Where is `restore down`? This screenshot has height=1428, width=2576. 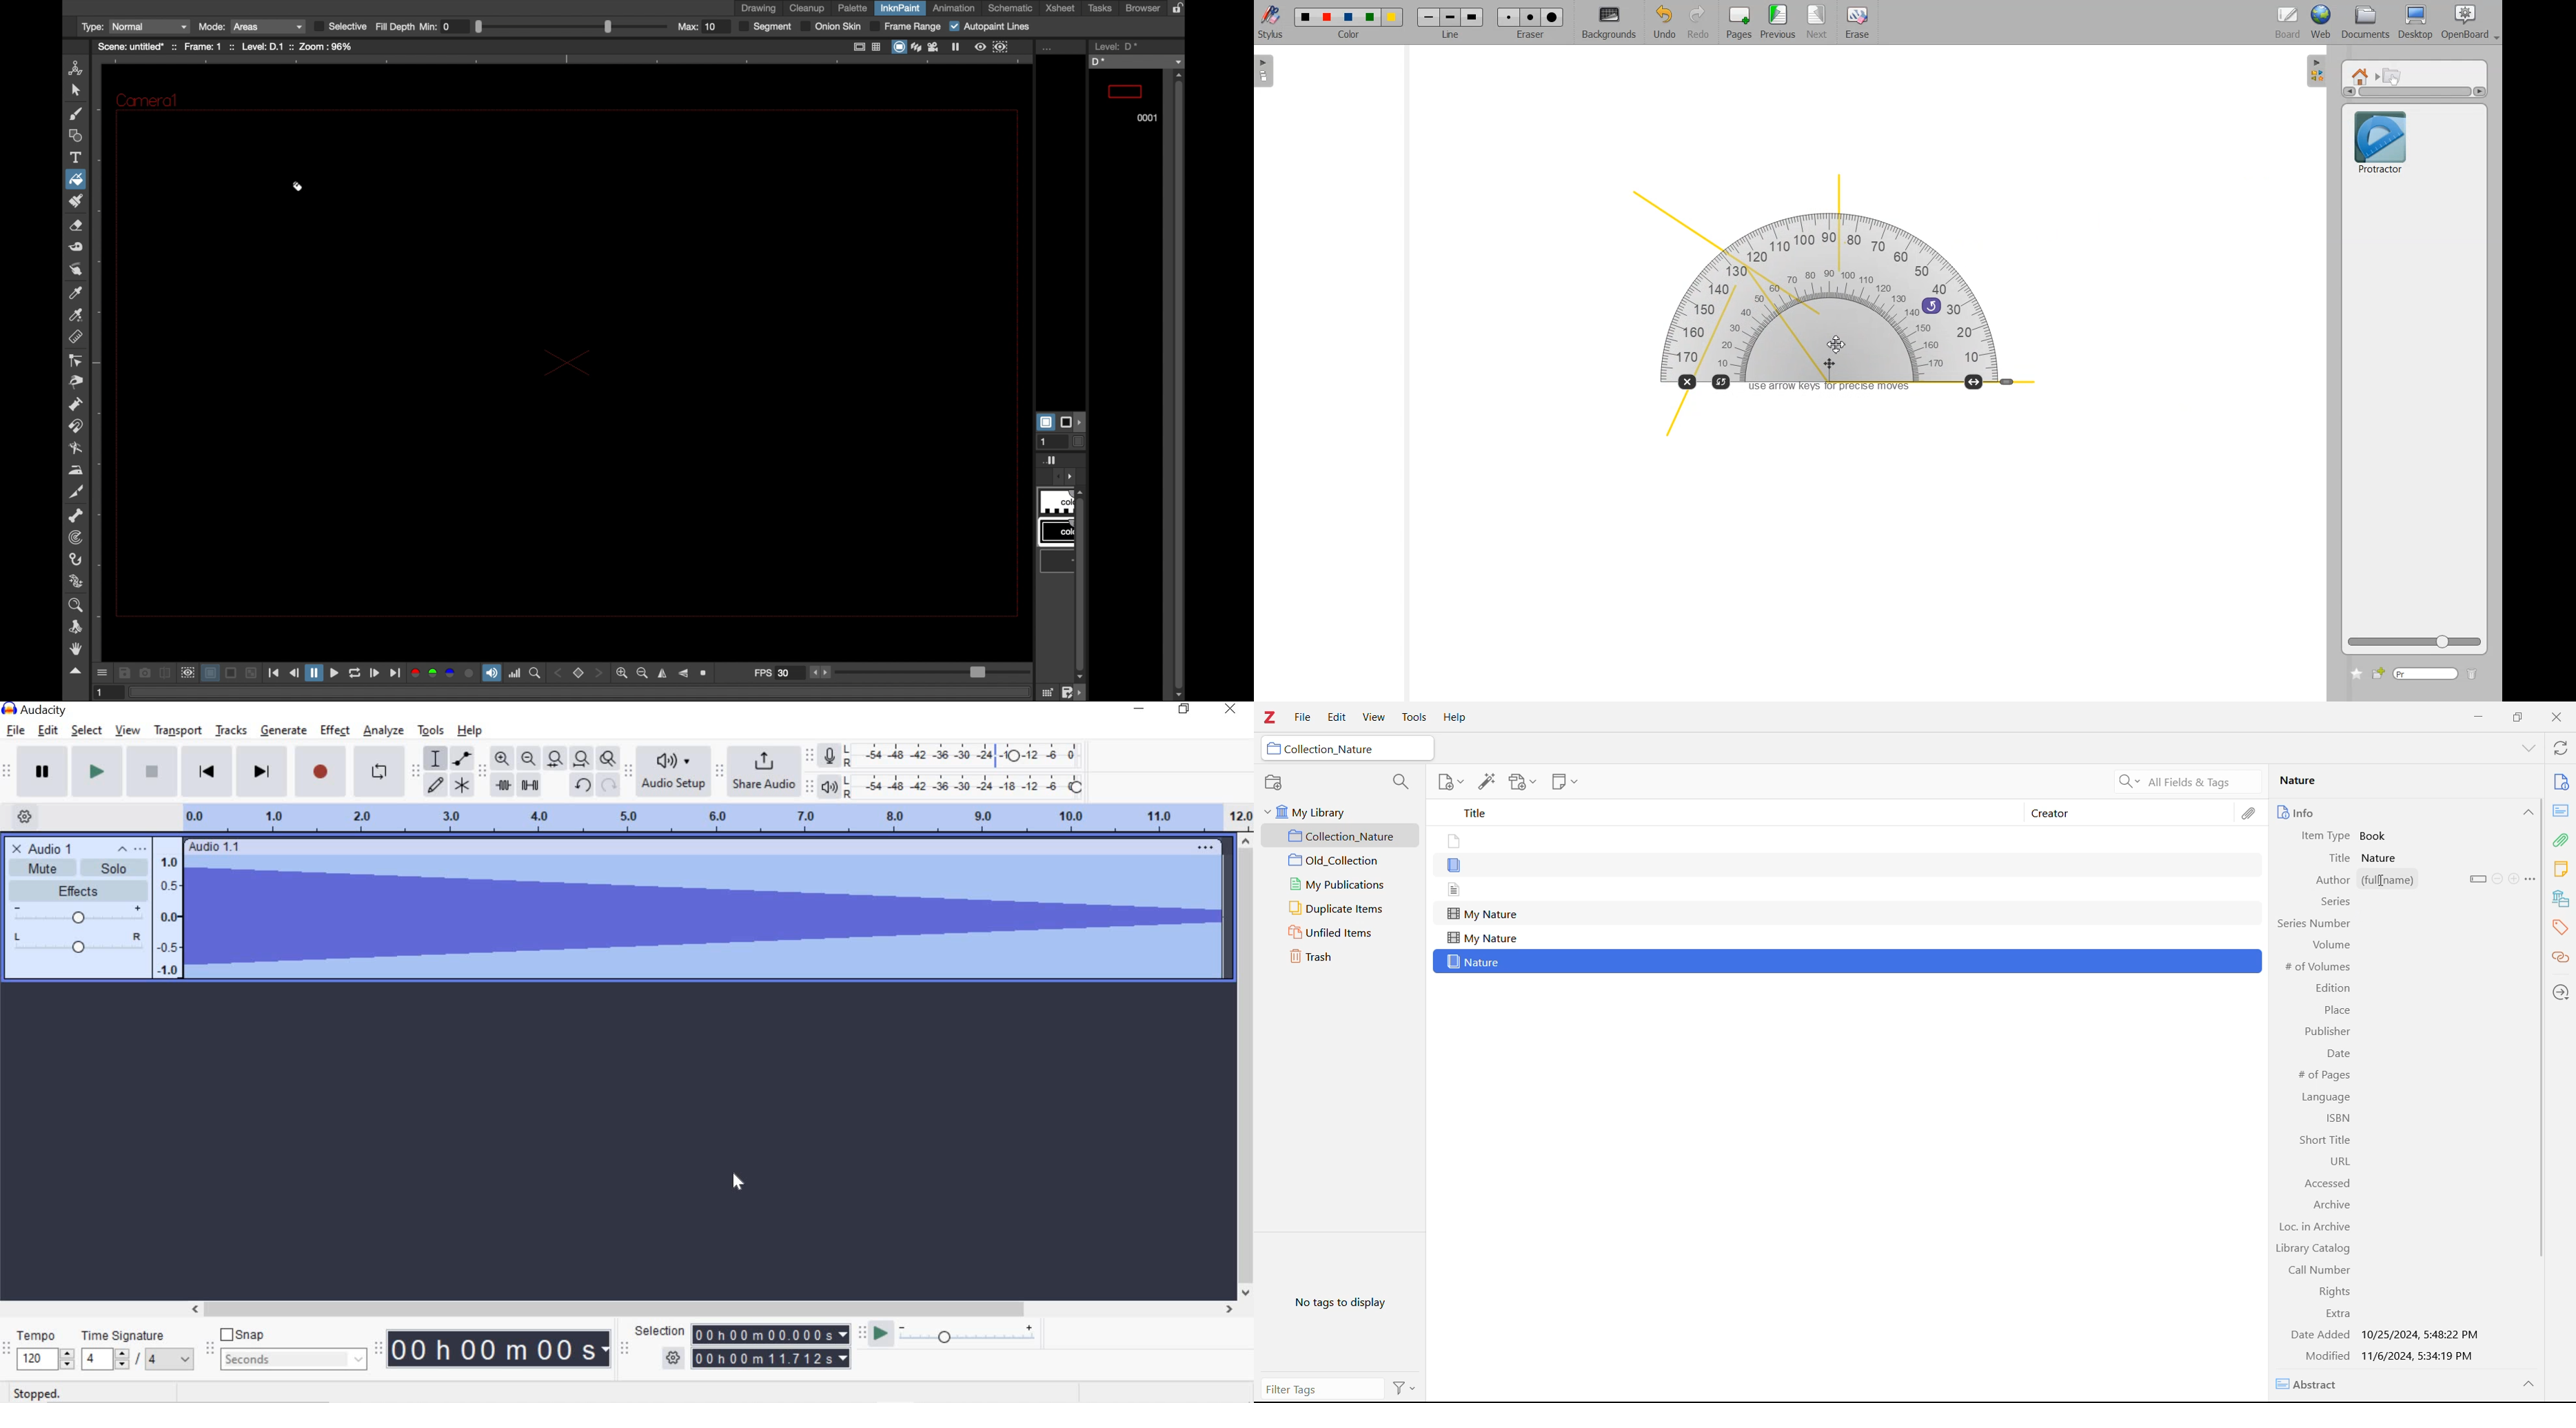 restore down is located at coordinates (1185, 709).